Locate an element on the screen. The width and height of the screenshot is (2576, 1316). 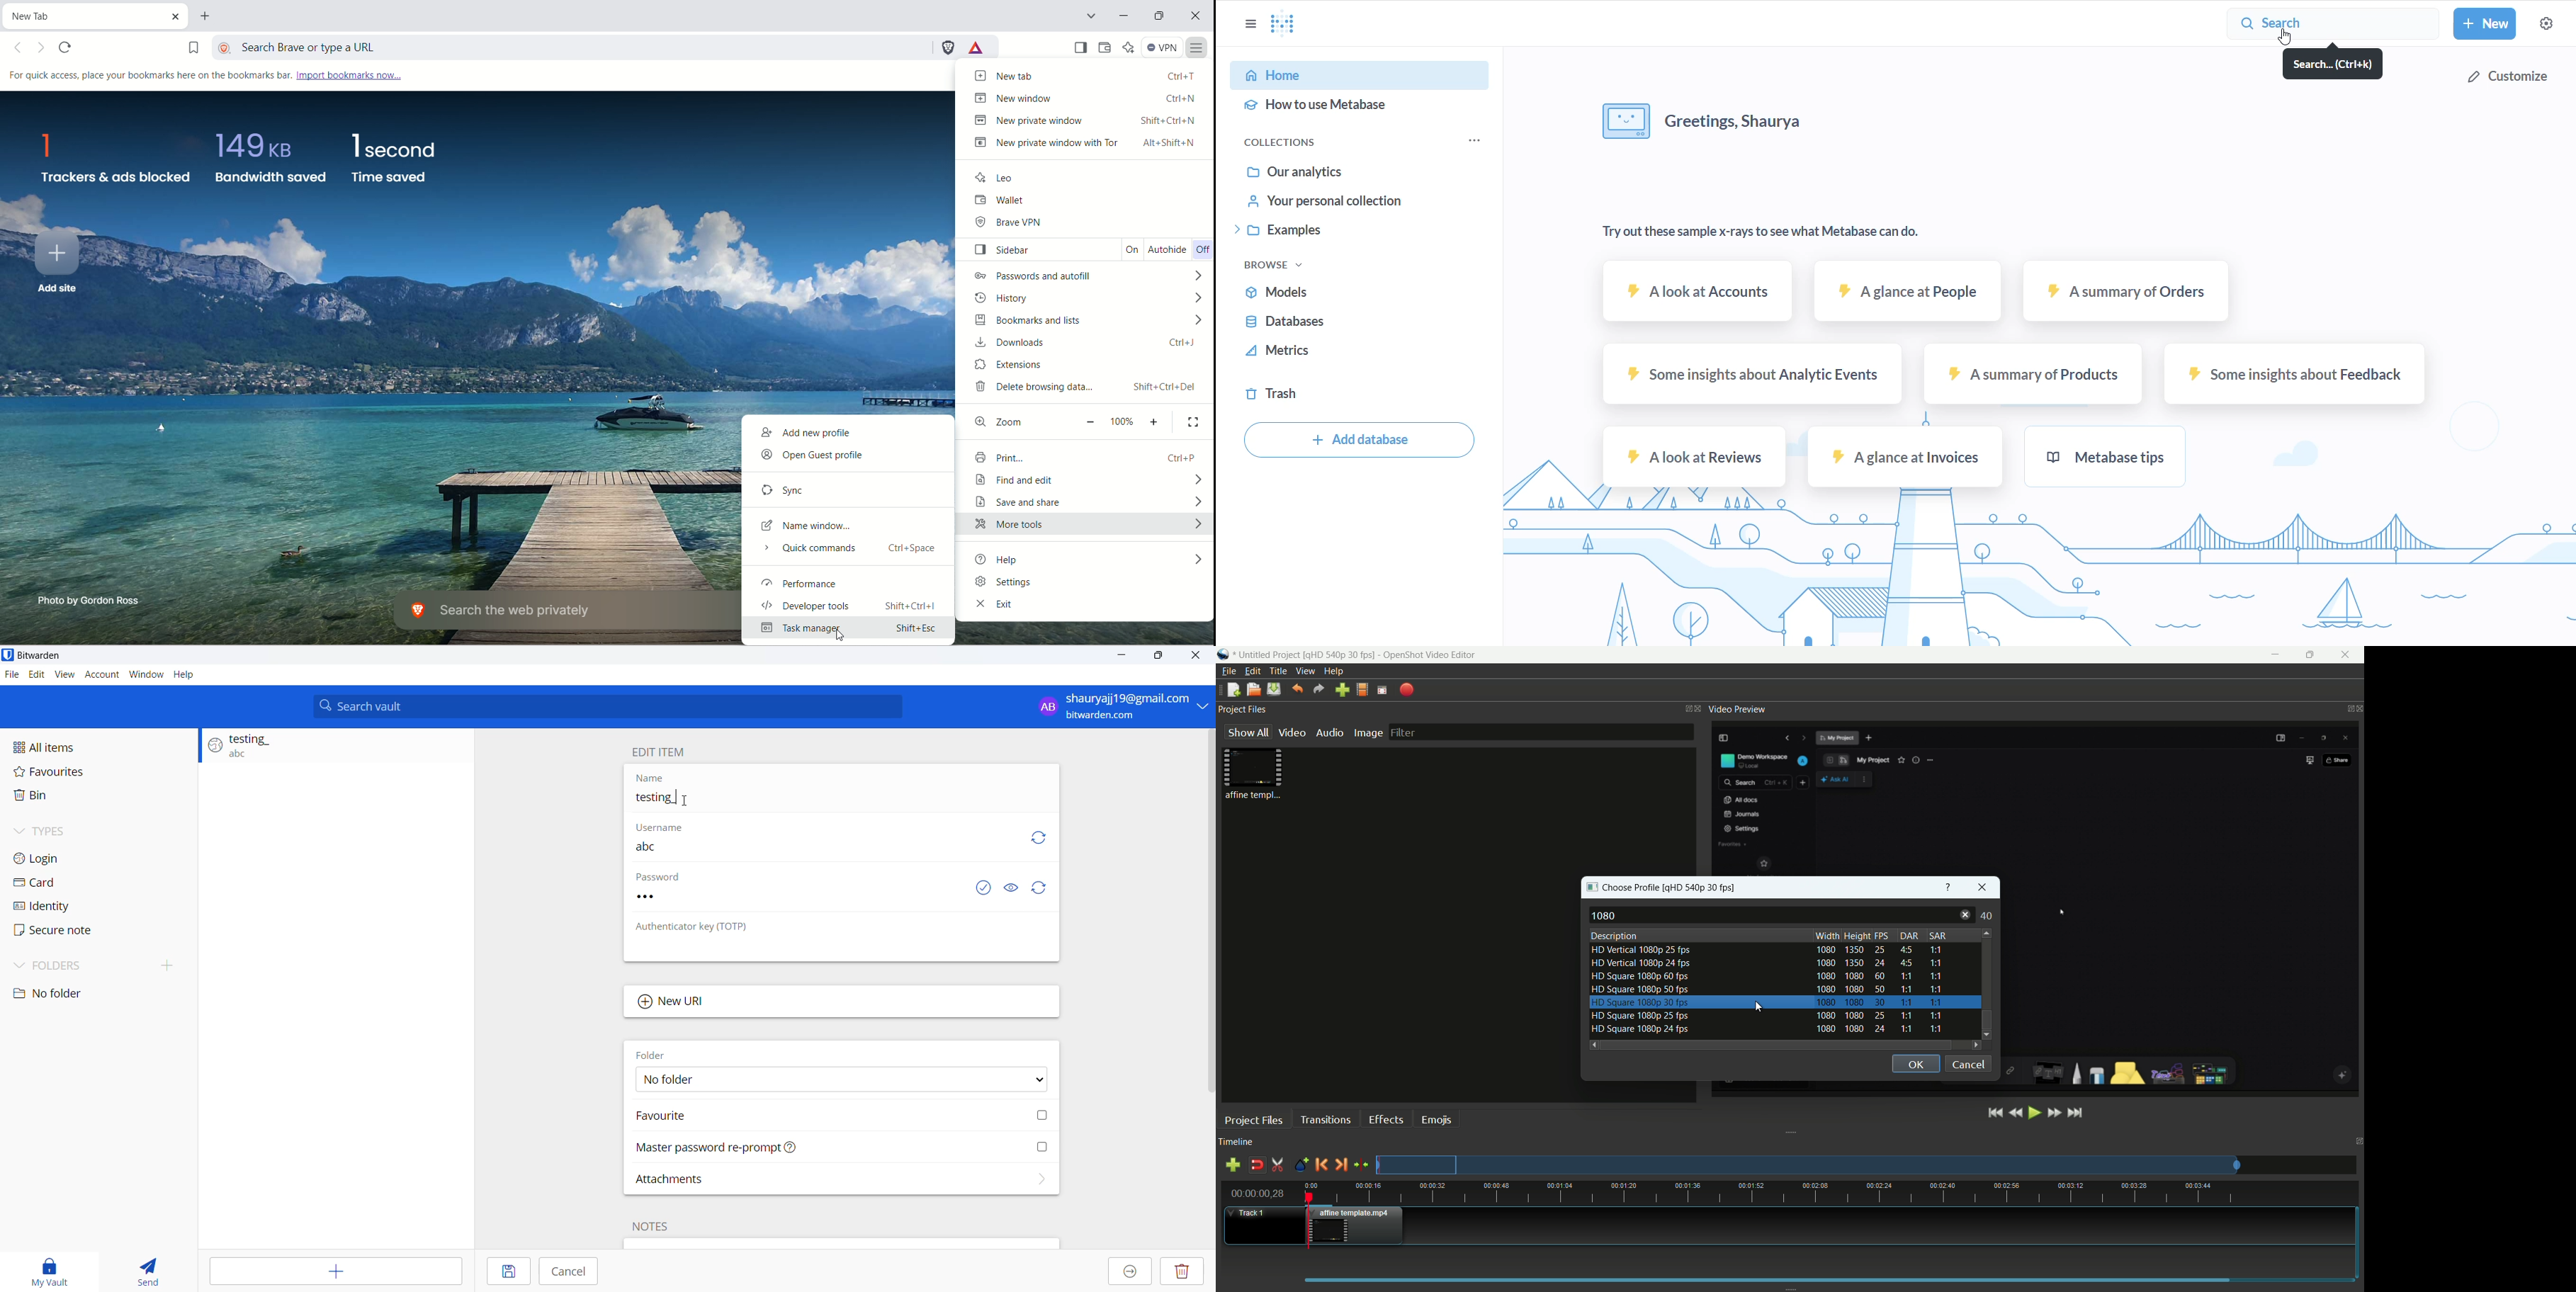
A look at Accounts sample is located at coordinates (1693, 298).